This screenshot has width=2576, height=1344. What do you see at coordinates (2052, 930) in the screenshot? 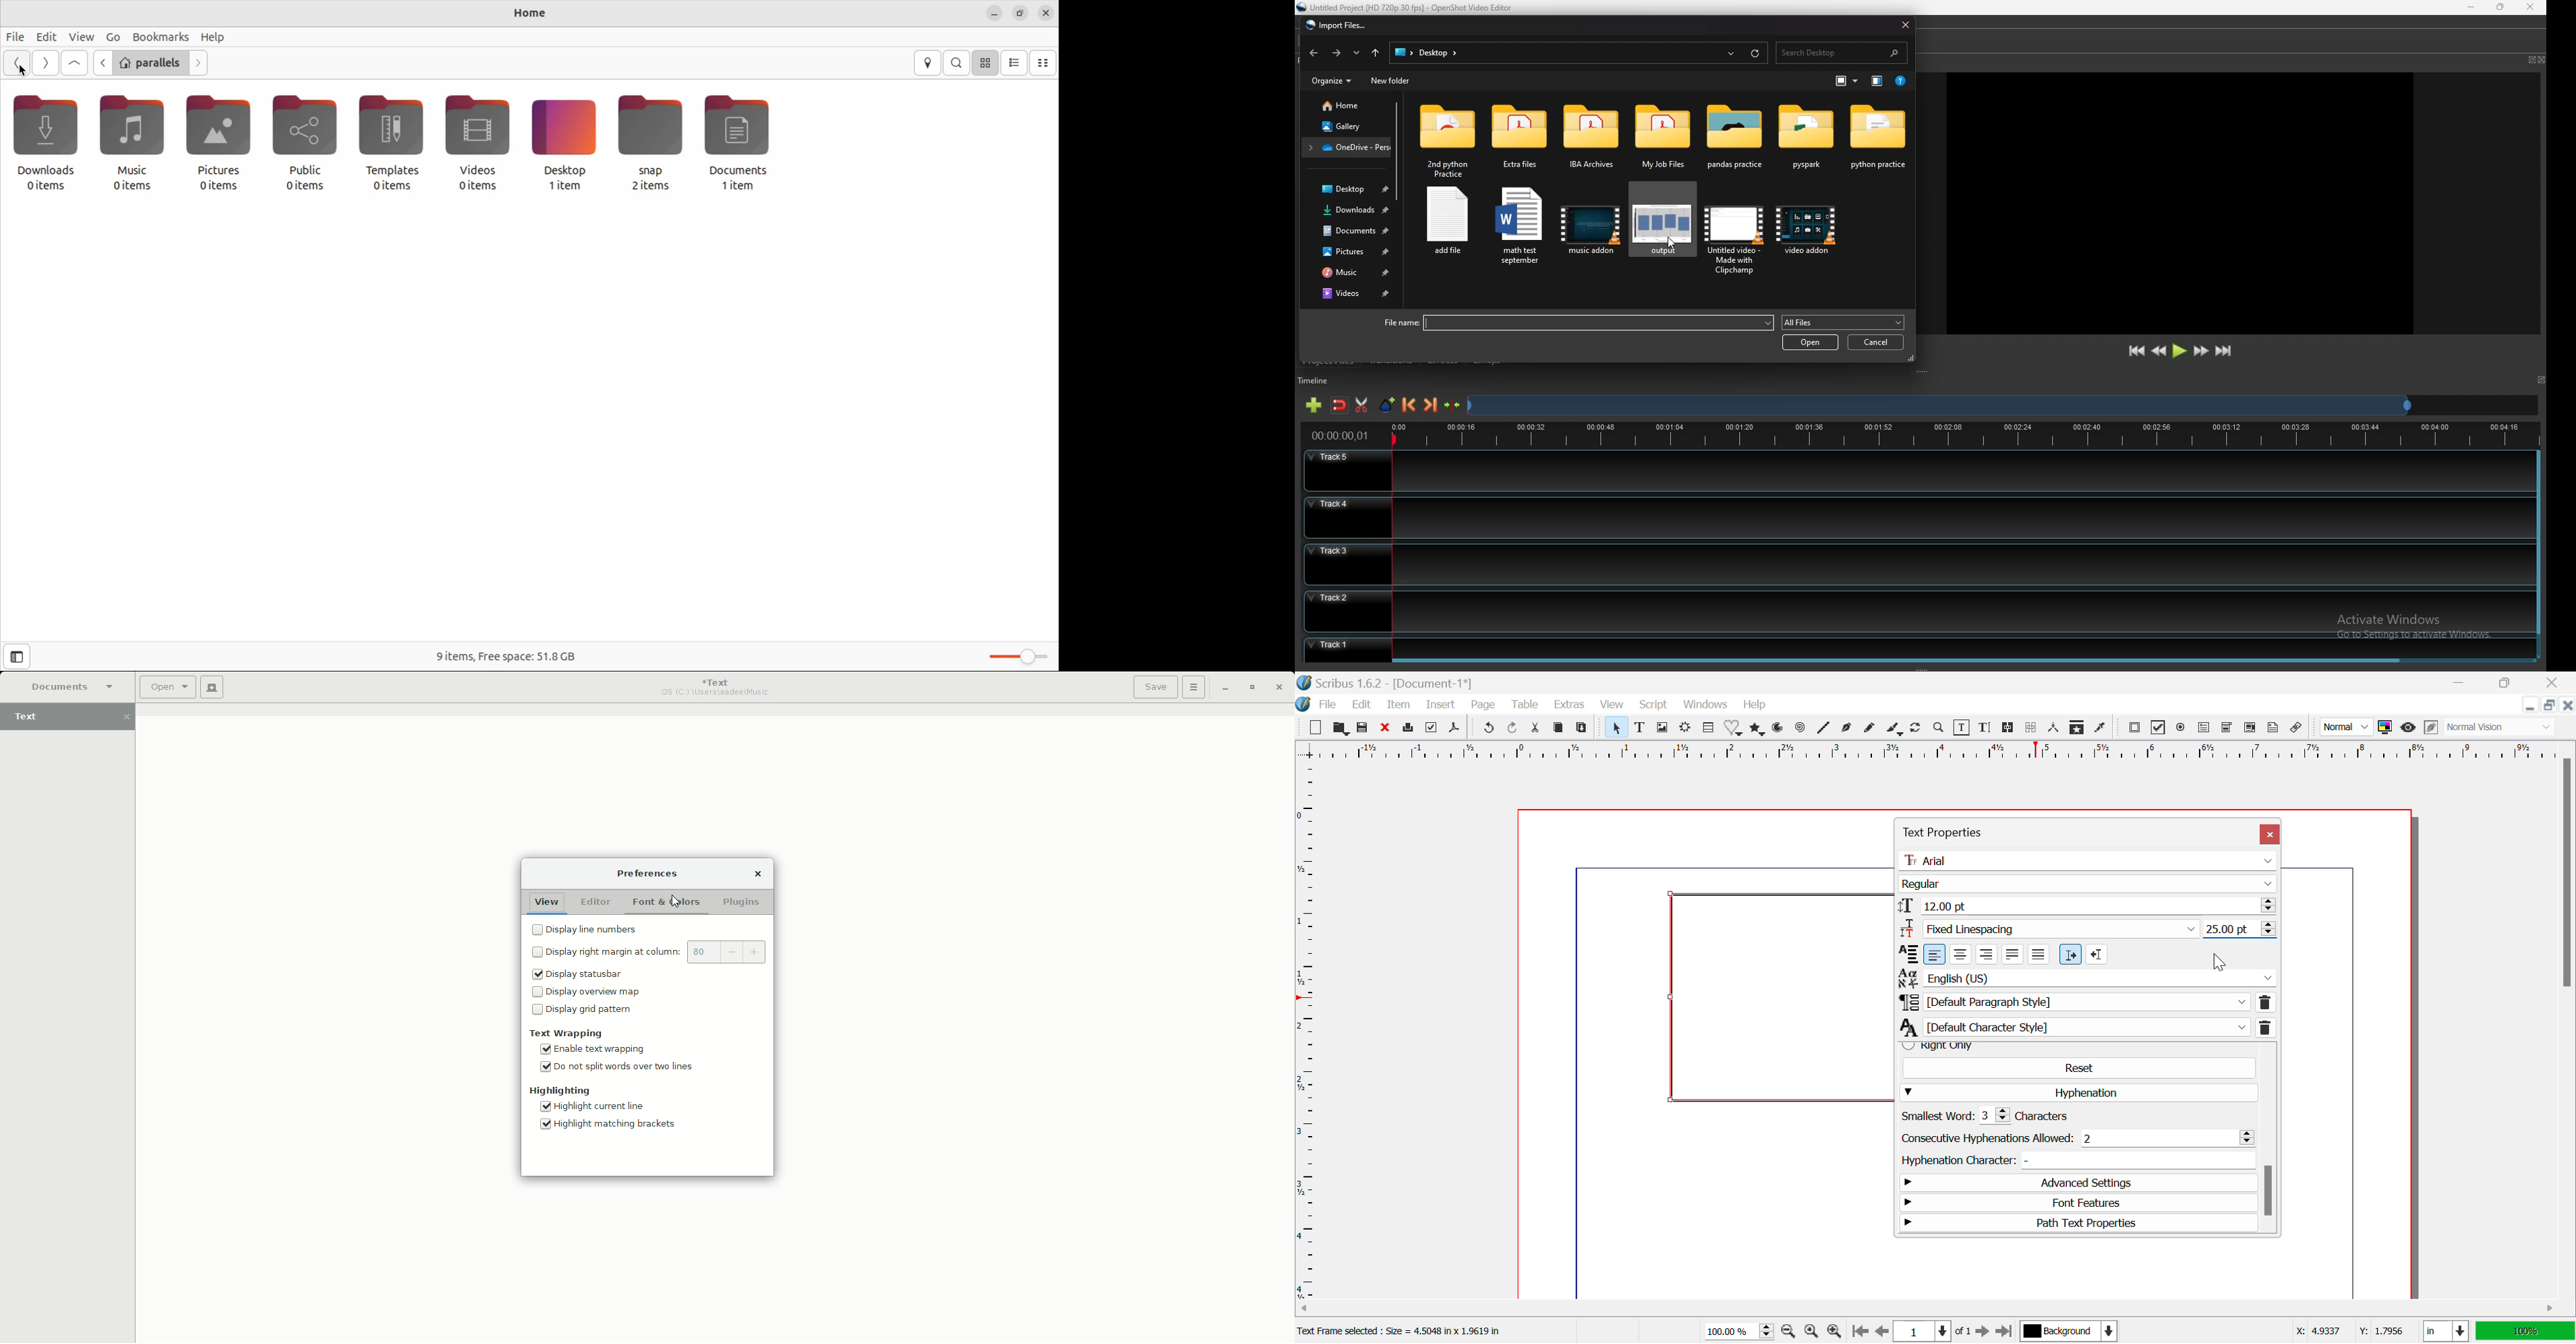
I see `Fixed Linespacing` at bounding box center [2052, 930].